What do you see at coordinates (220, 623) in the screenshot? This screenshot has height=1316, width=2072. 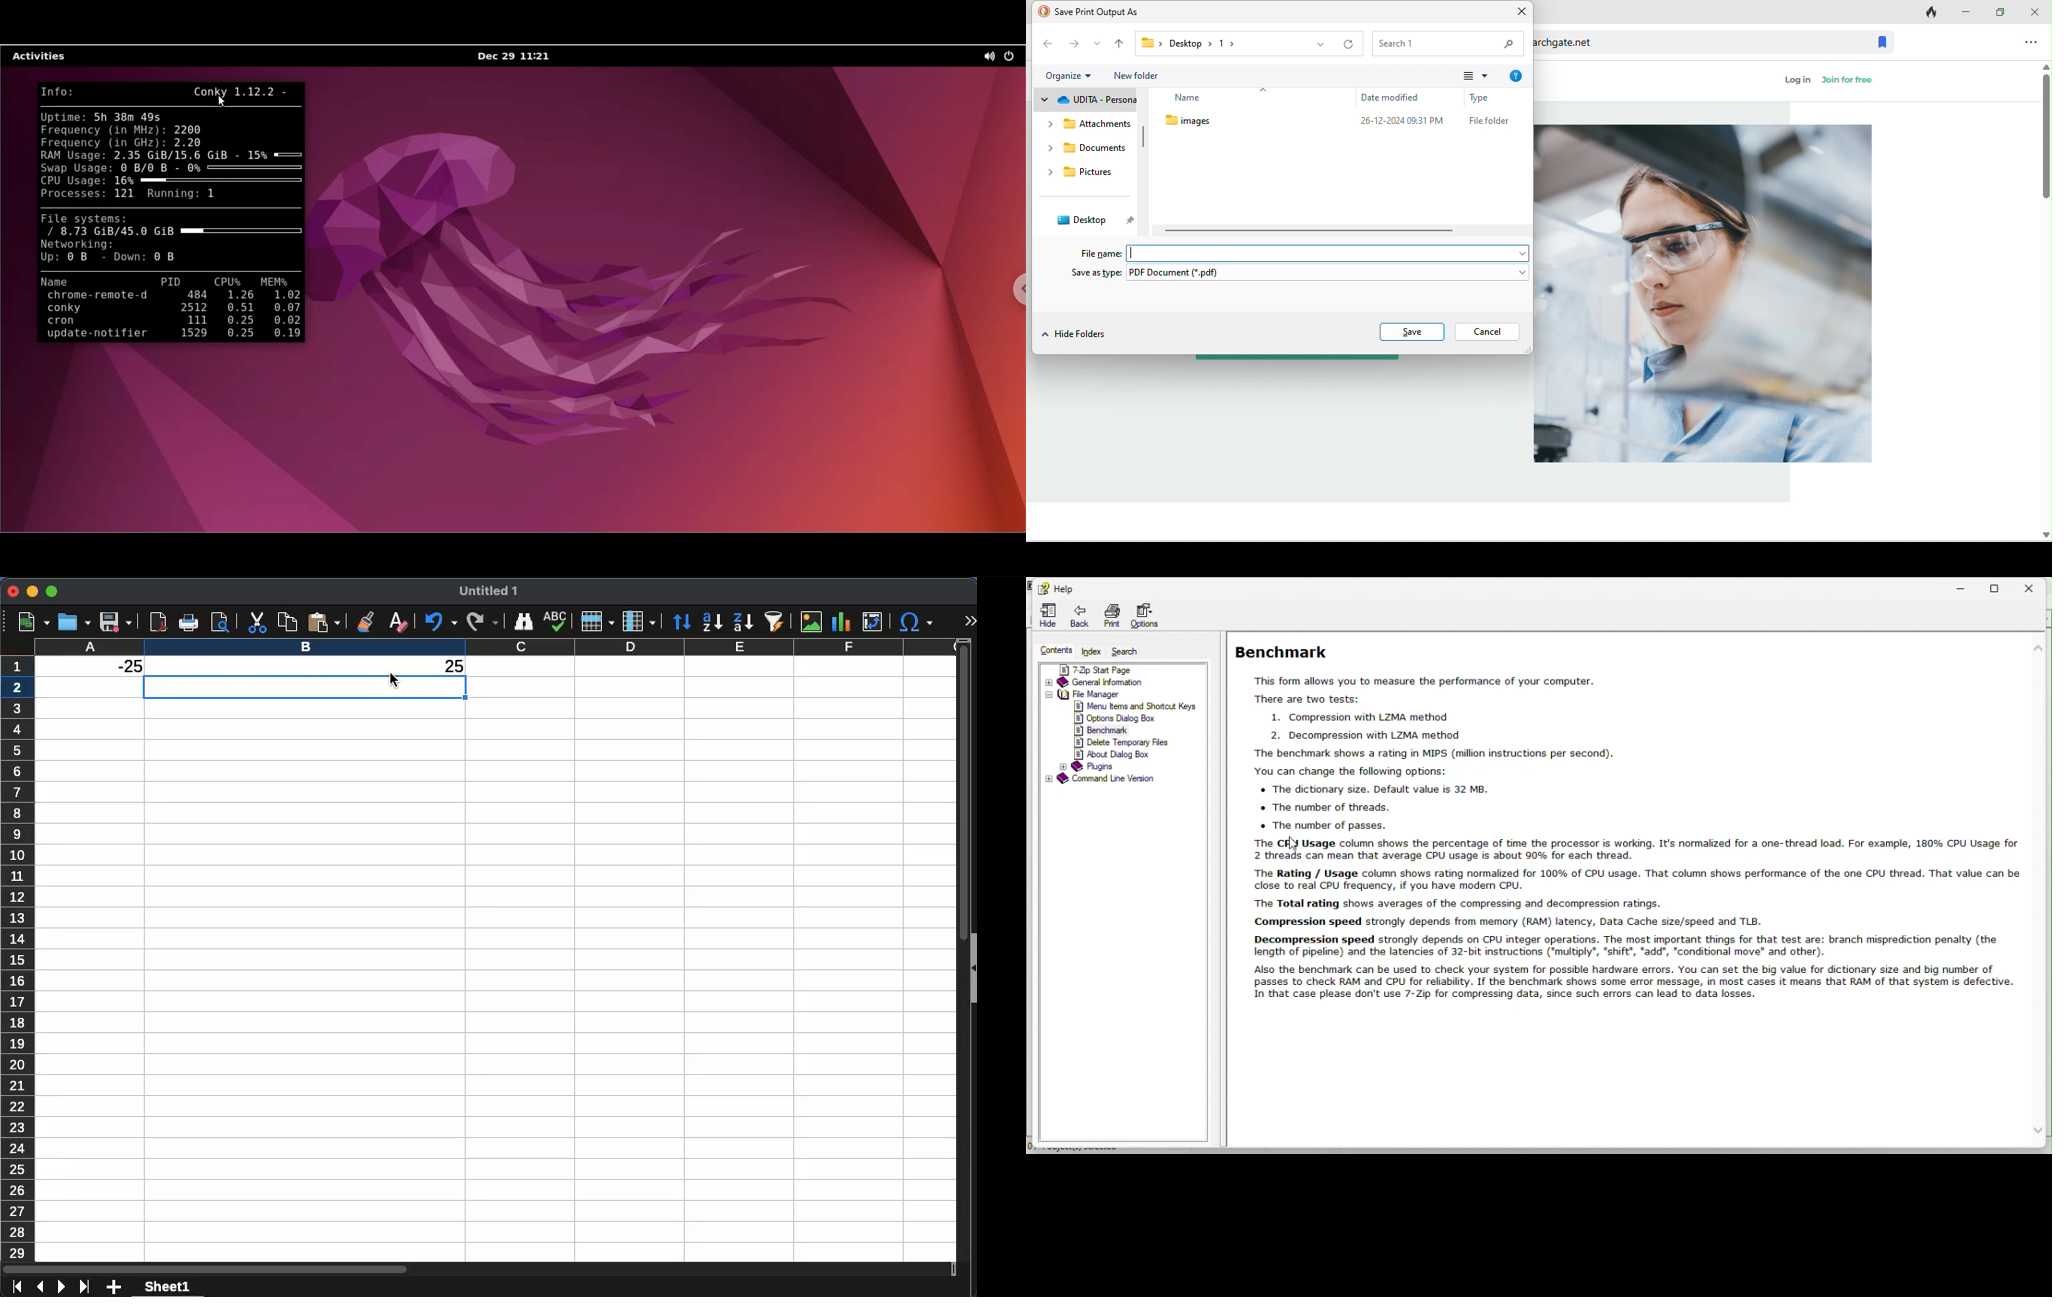 I see `print preview` at bounding box center [220, 623].